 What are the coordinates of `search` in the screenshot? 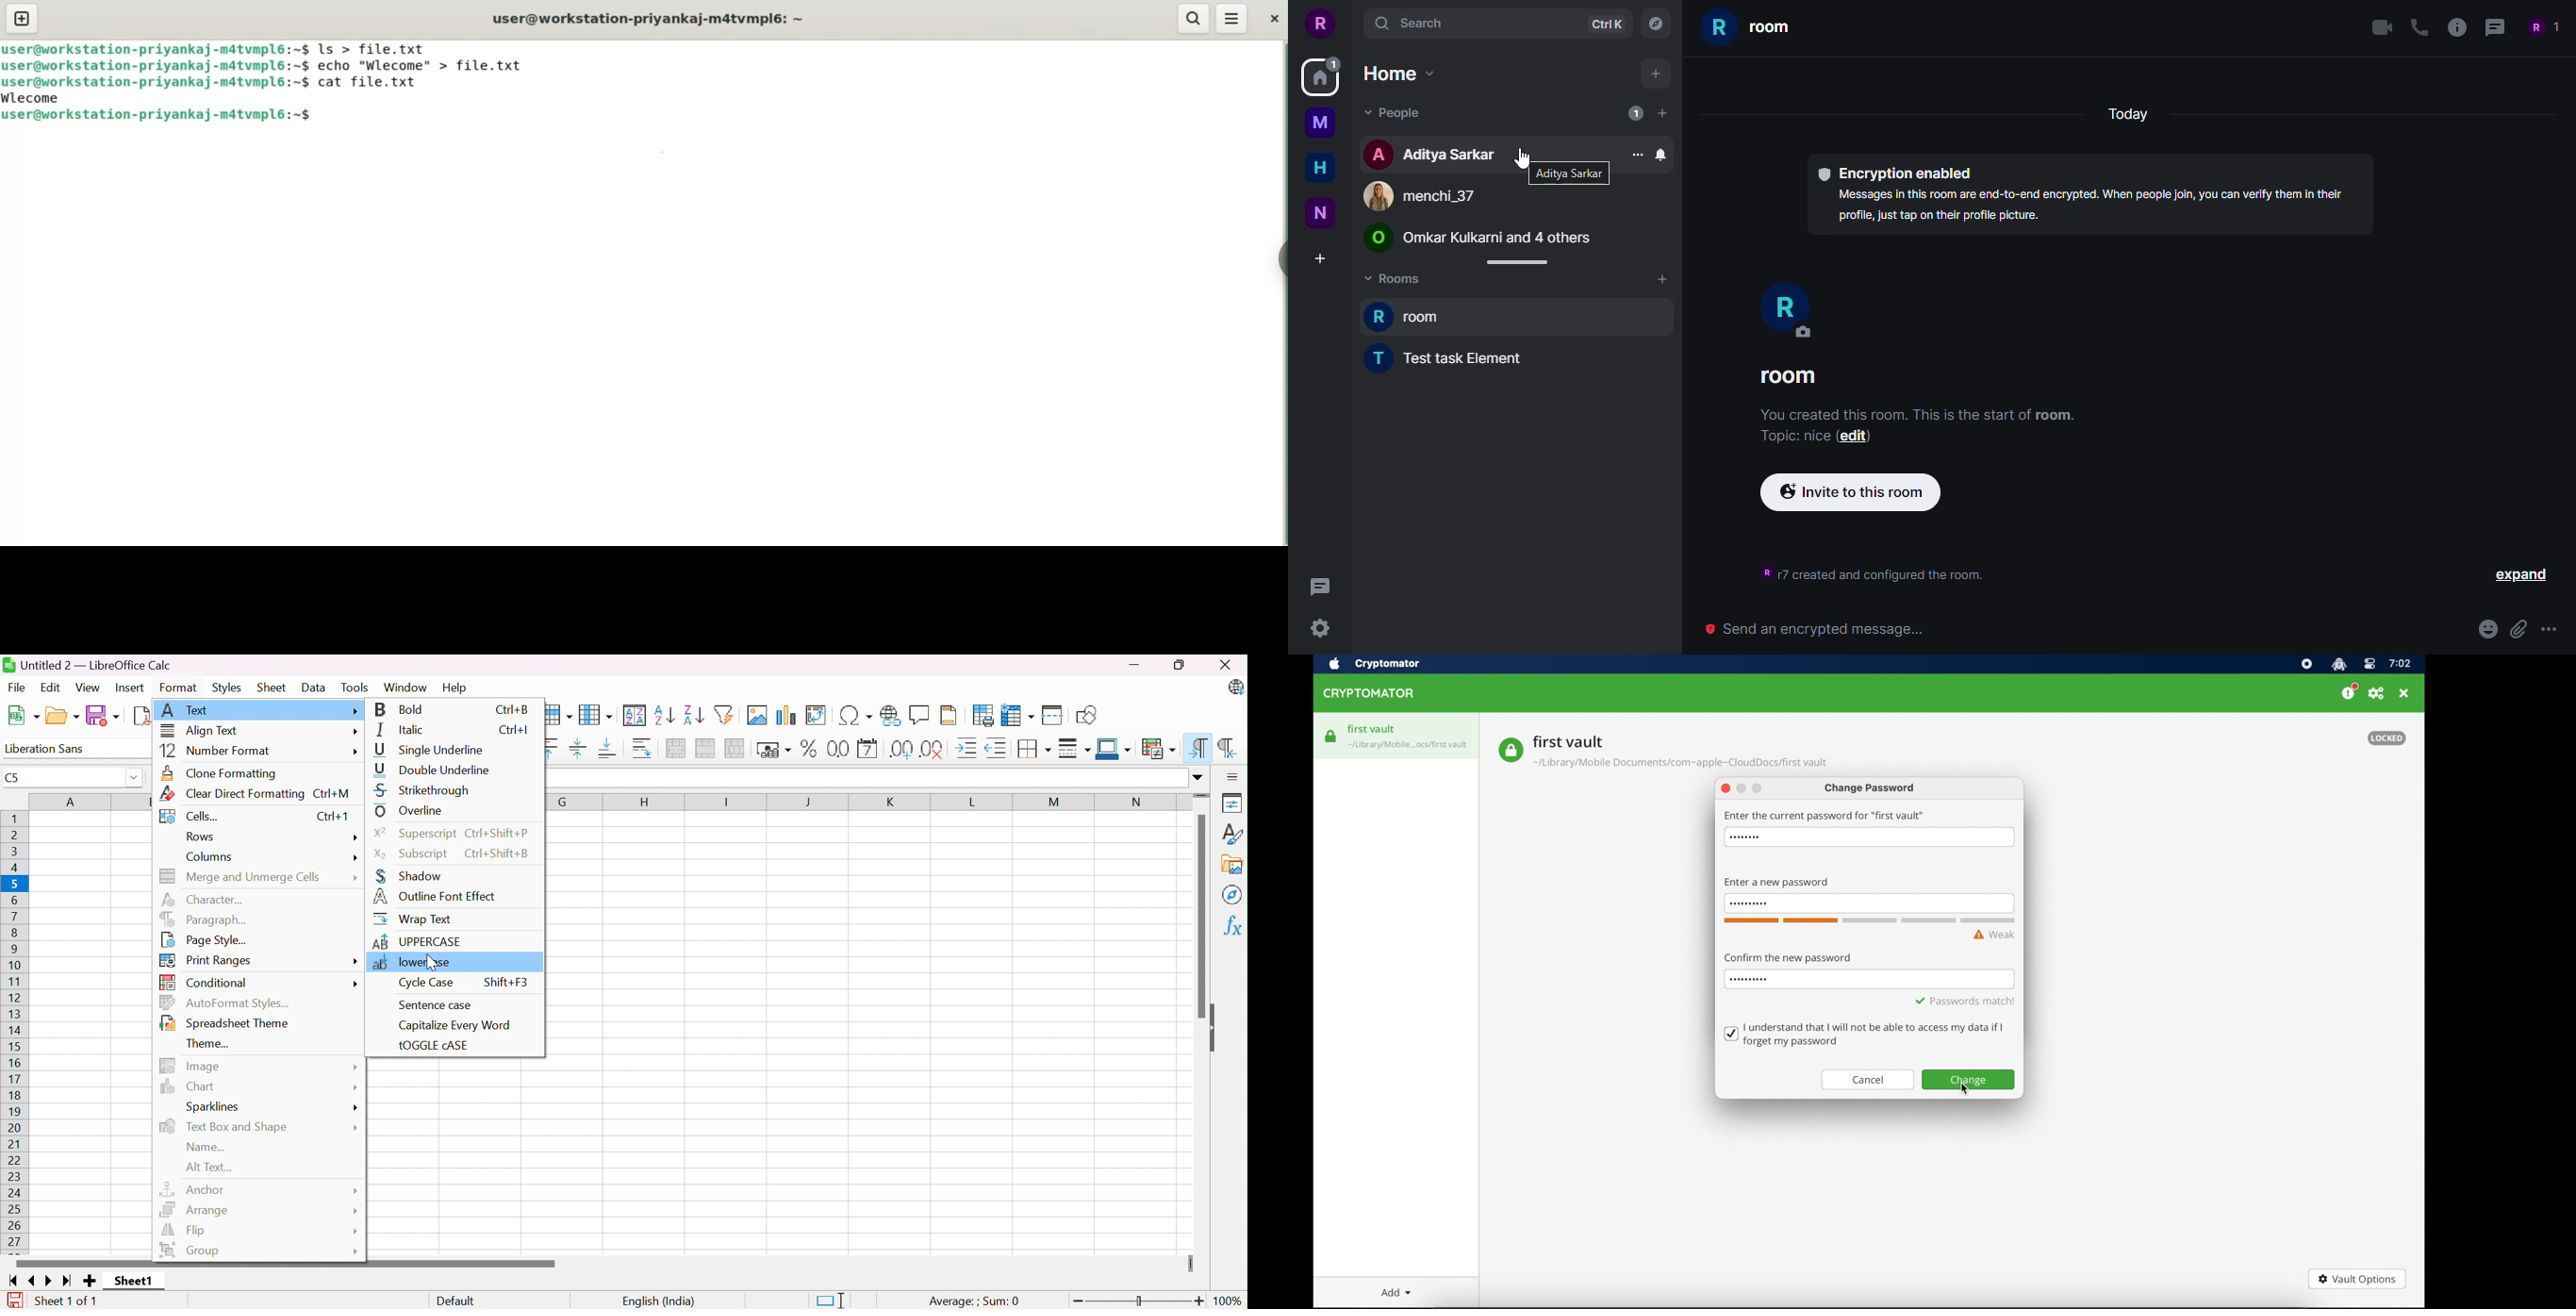 It's located at (1412, 23).